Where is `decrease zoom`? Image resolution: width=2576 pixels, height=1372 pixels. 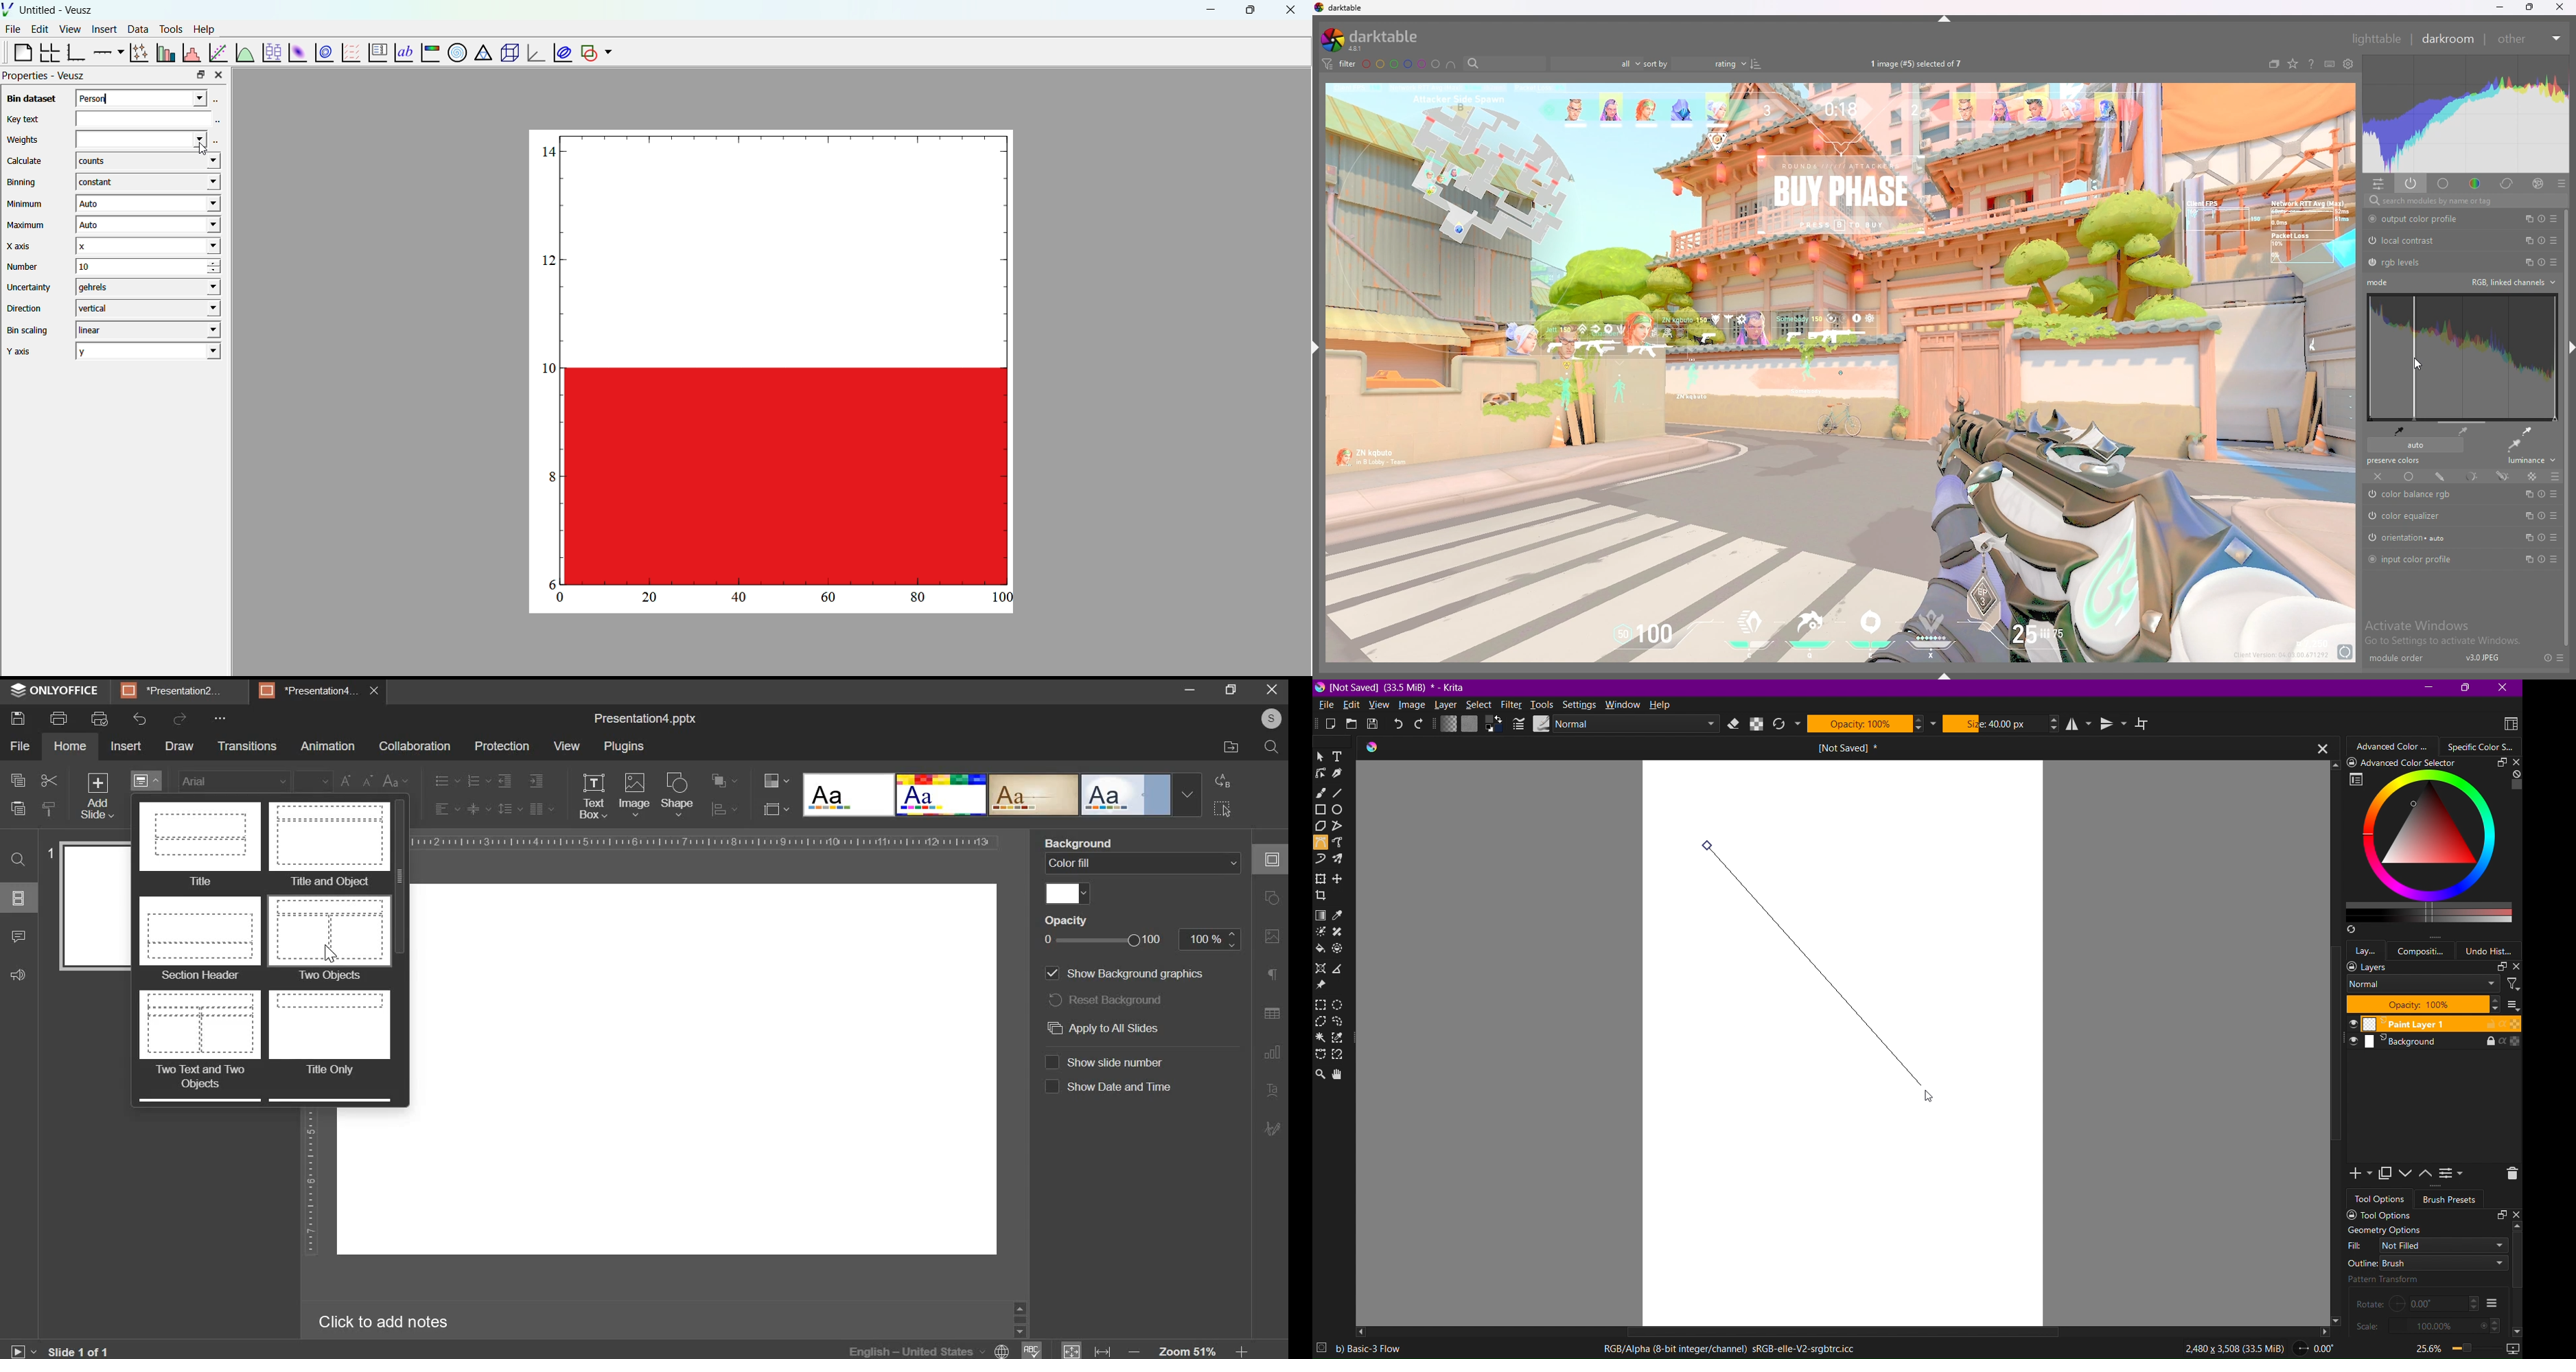
decrease zoom is located at coordinates (1137, 1351).